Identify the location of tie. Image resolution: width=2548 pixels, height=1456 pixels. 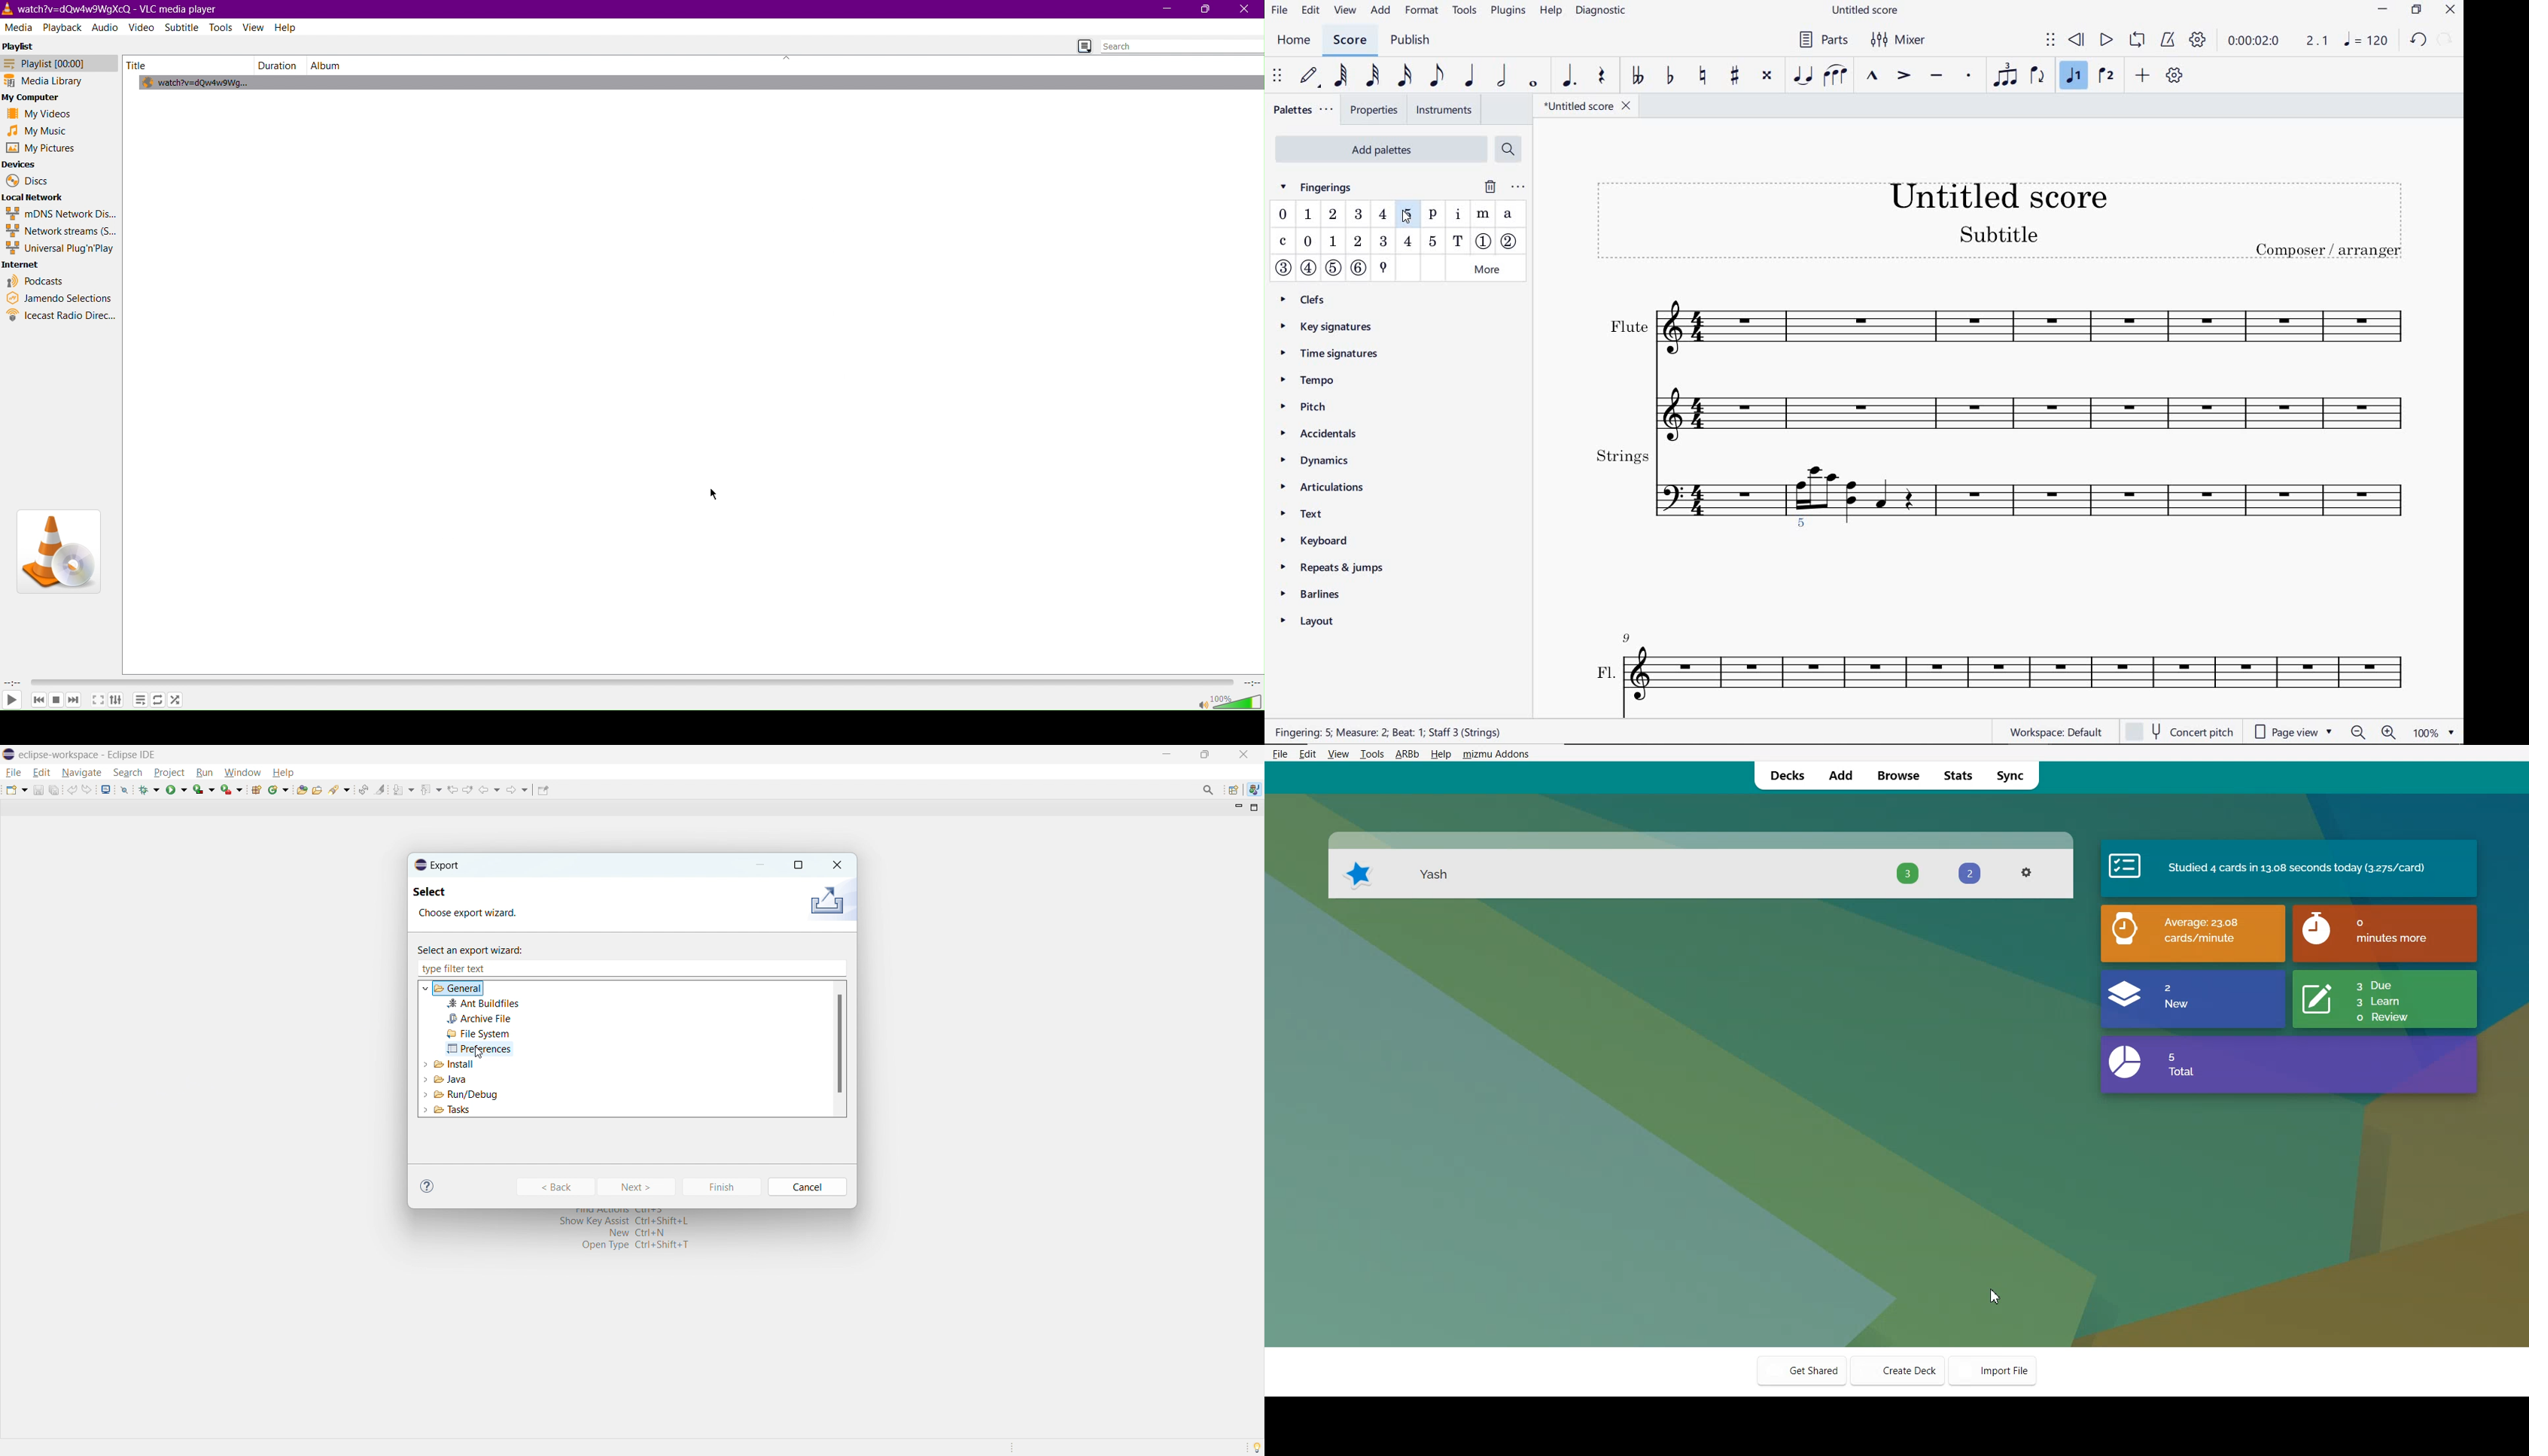
(1801, 76).